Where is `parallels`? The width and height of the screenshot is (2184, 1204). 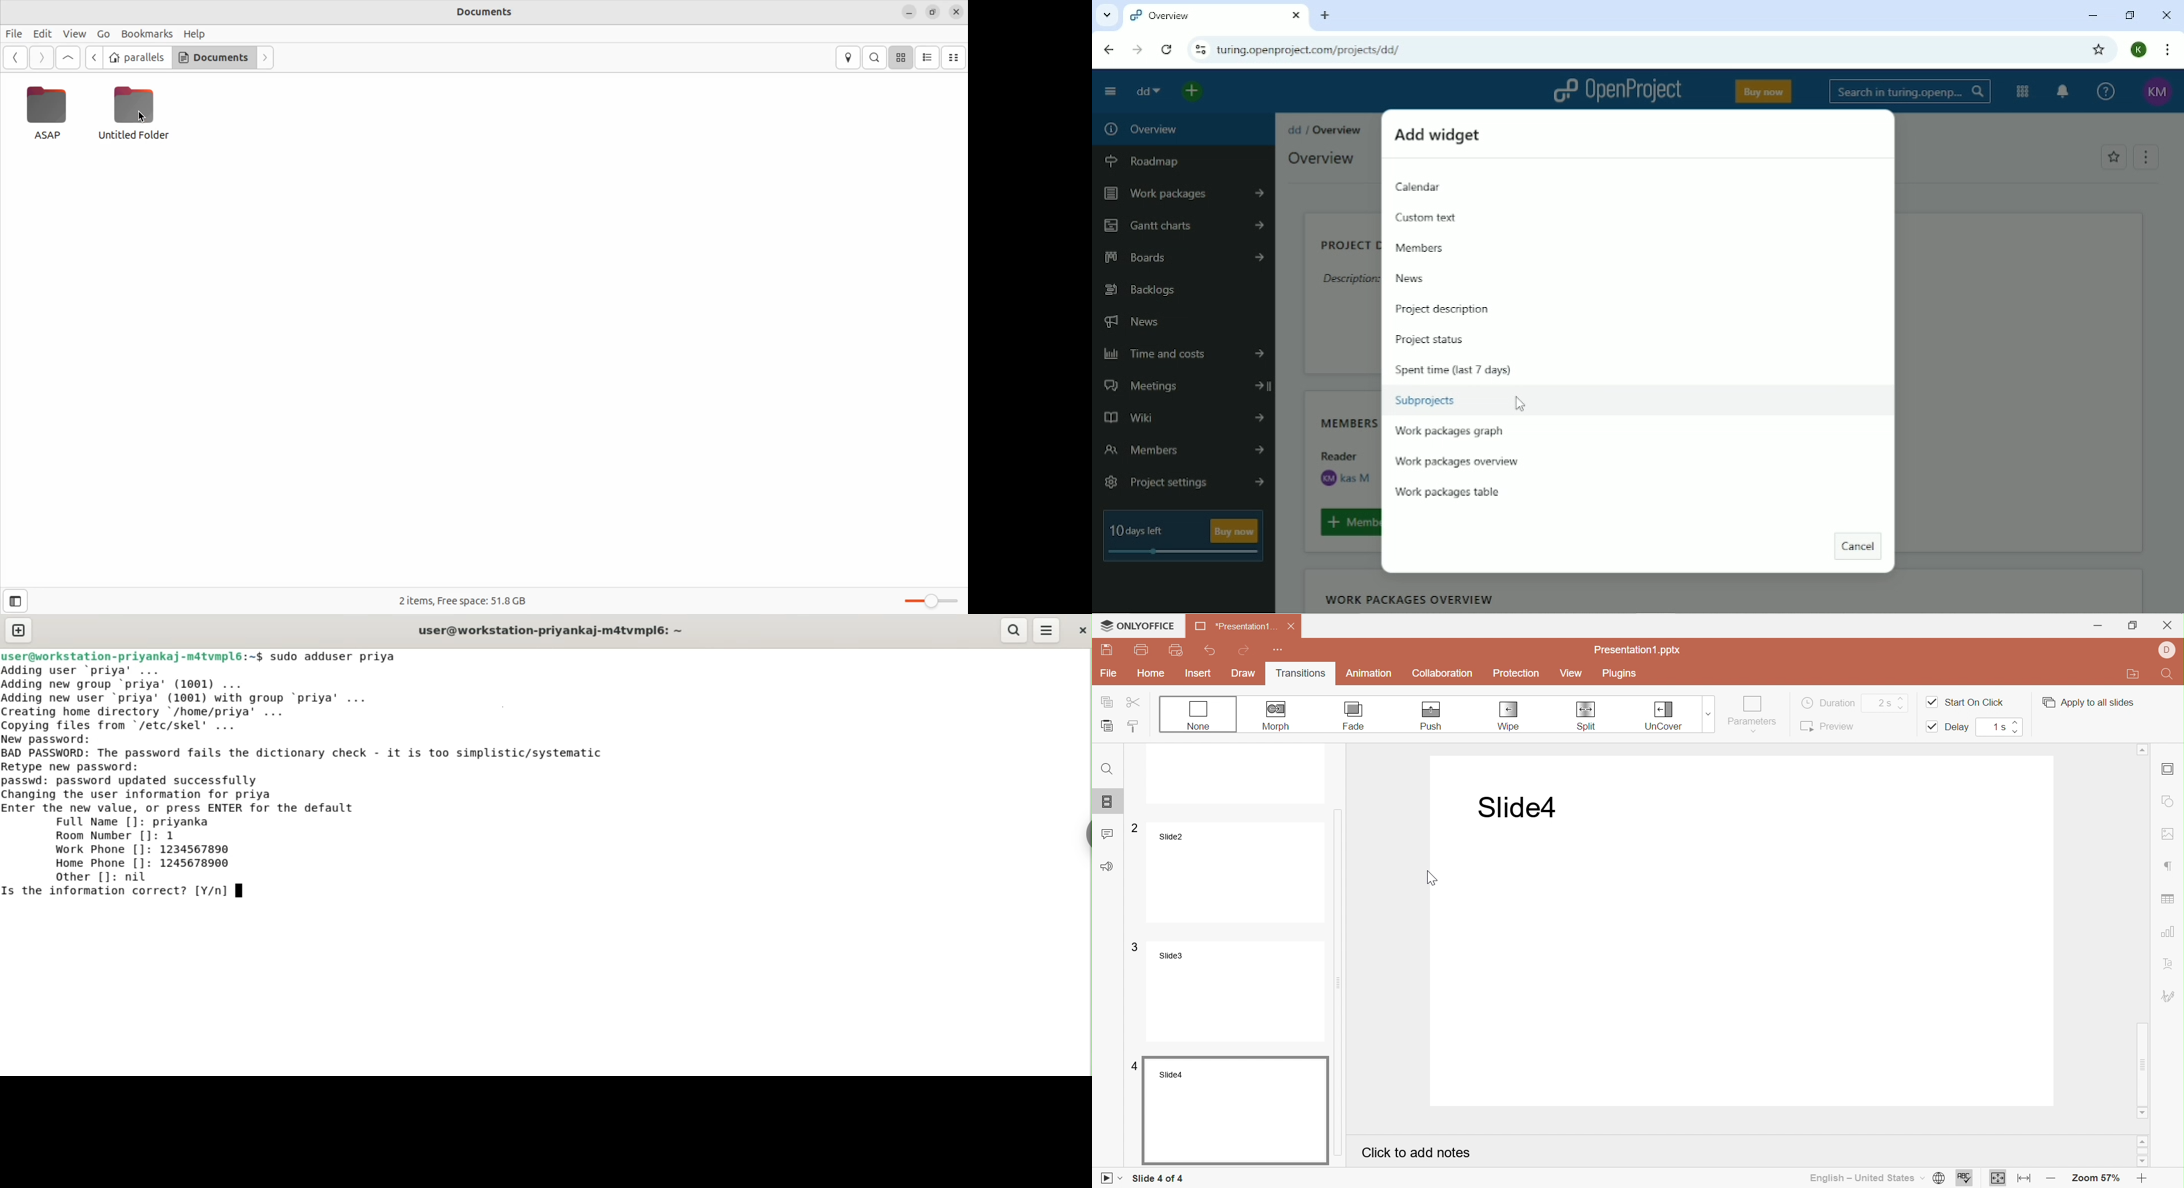
parallels is located at coordinates (137, 58).